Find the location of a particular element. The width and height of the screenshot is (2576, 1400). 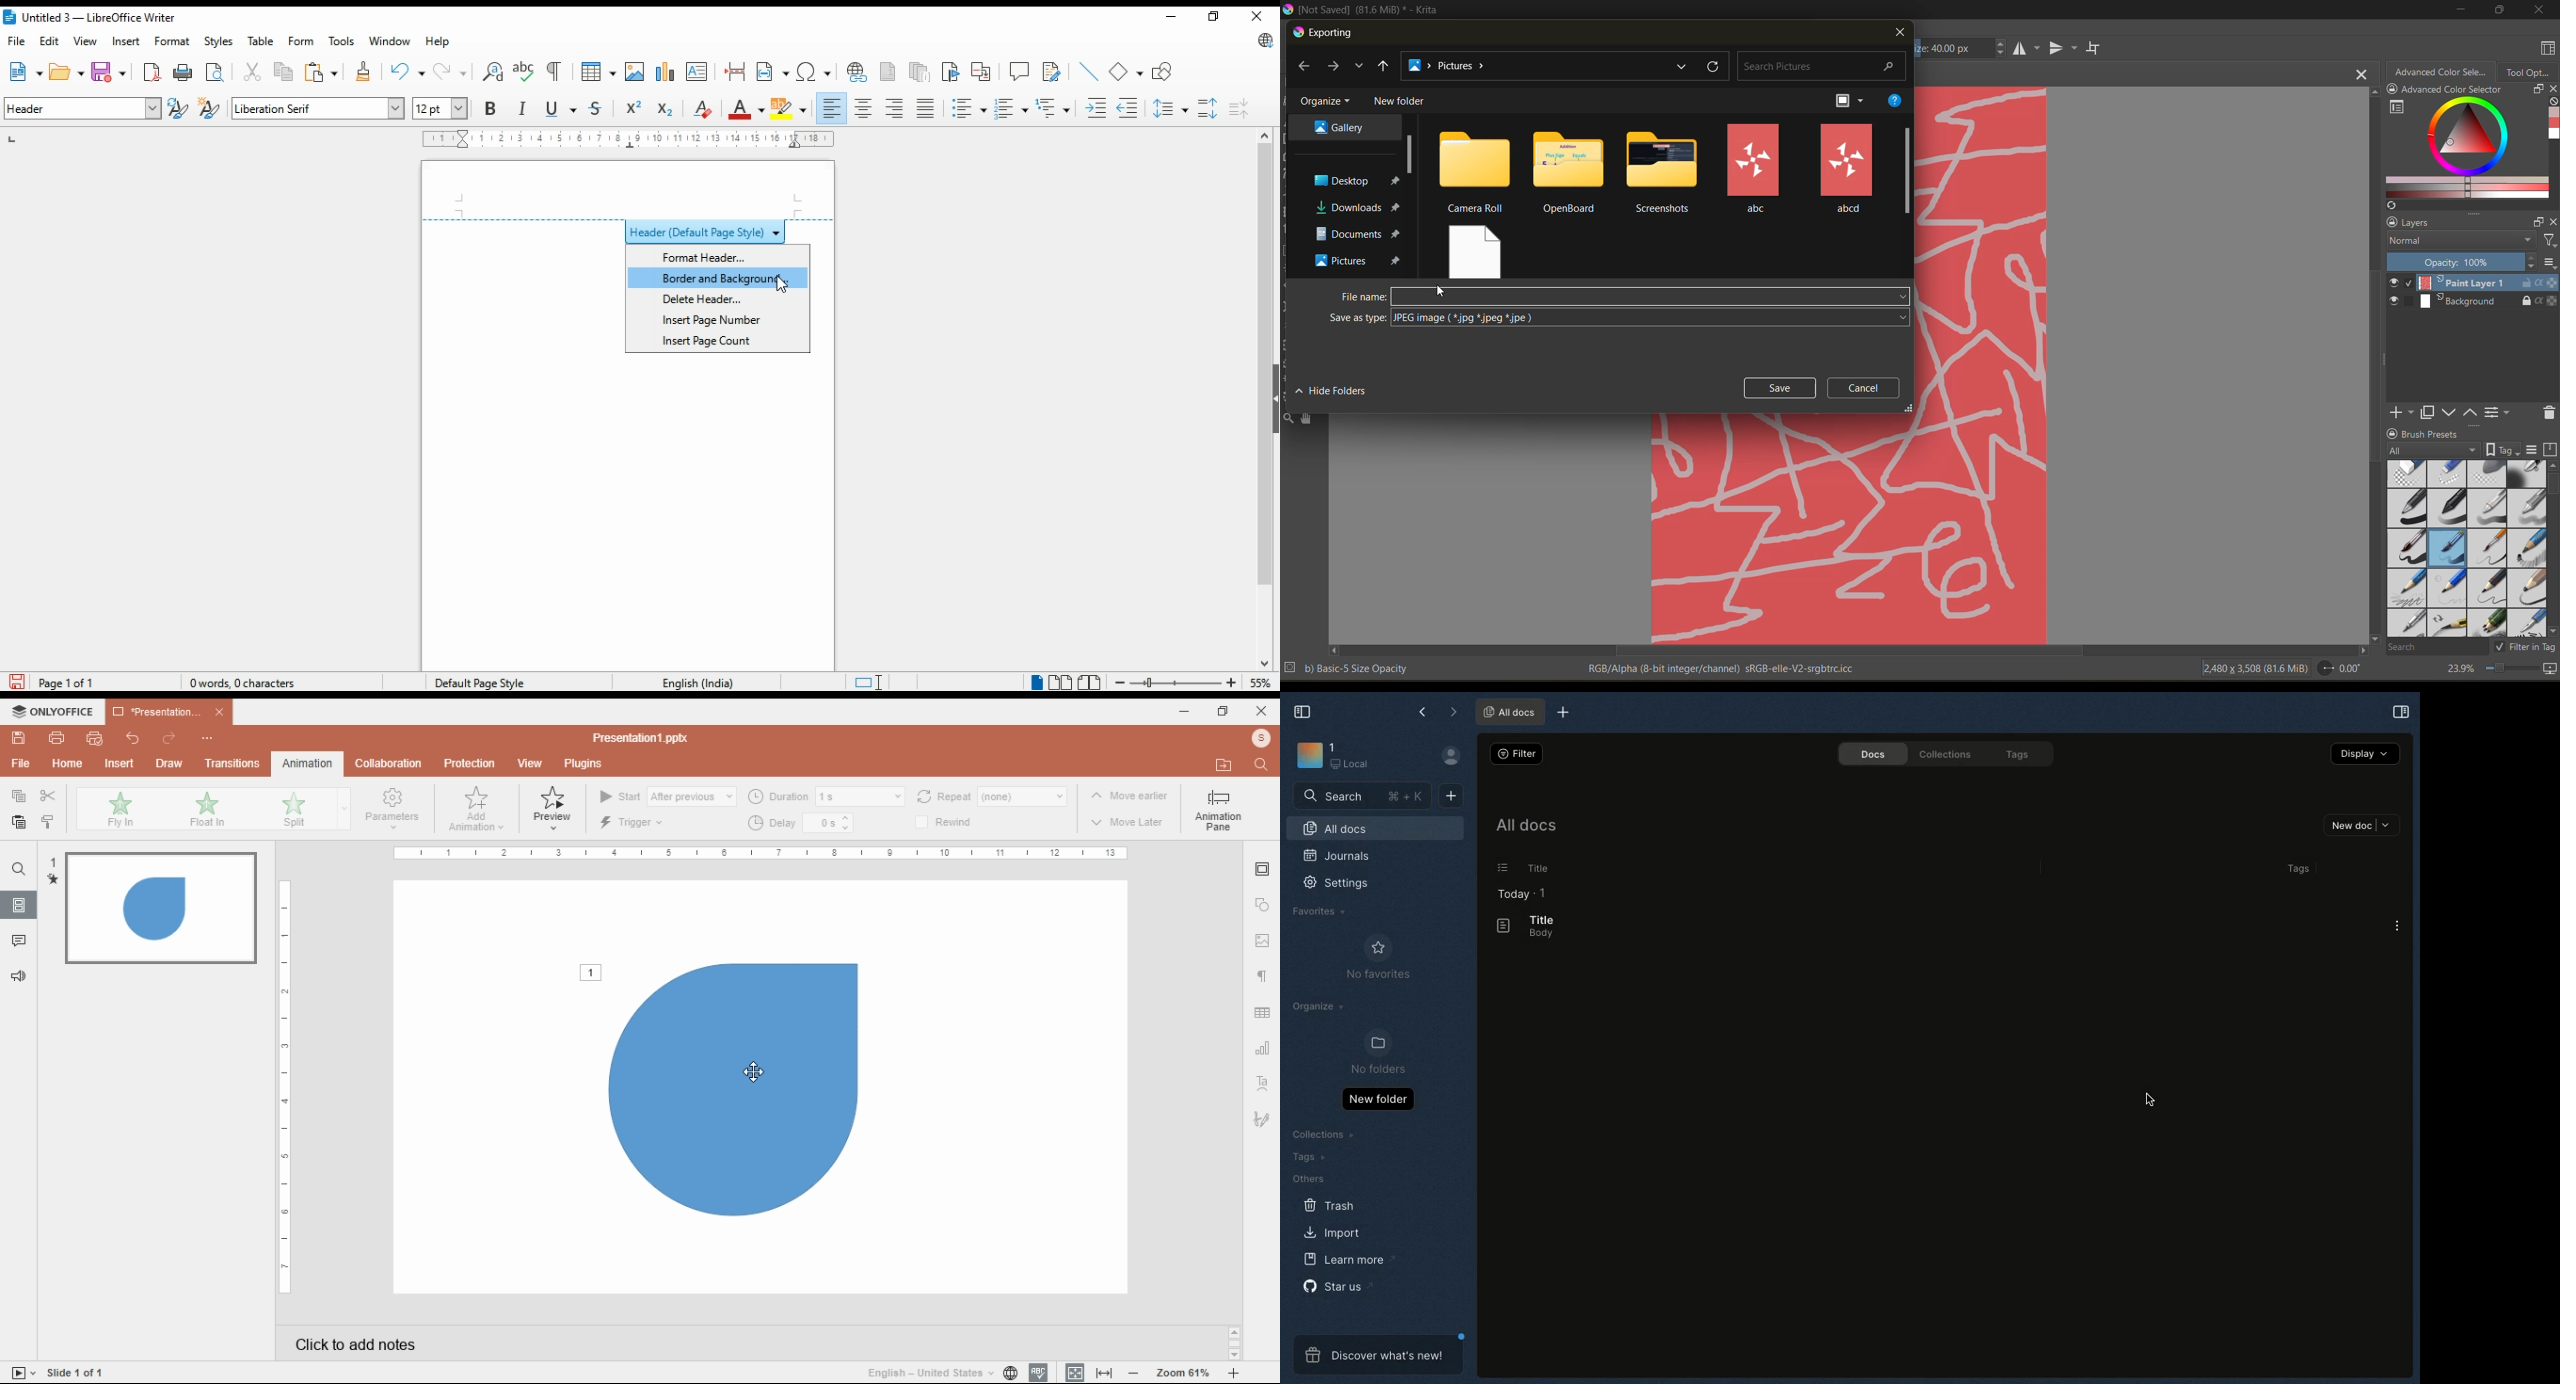

new folder is located at coordinates (1402, 101).